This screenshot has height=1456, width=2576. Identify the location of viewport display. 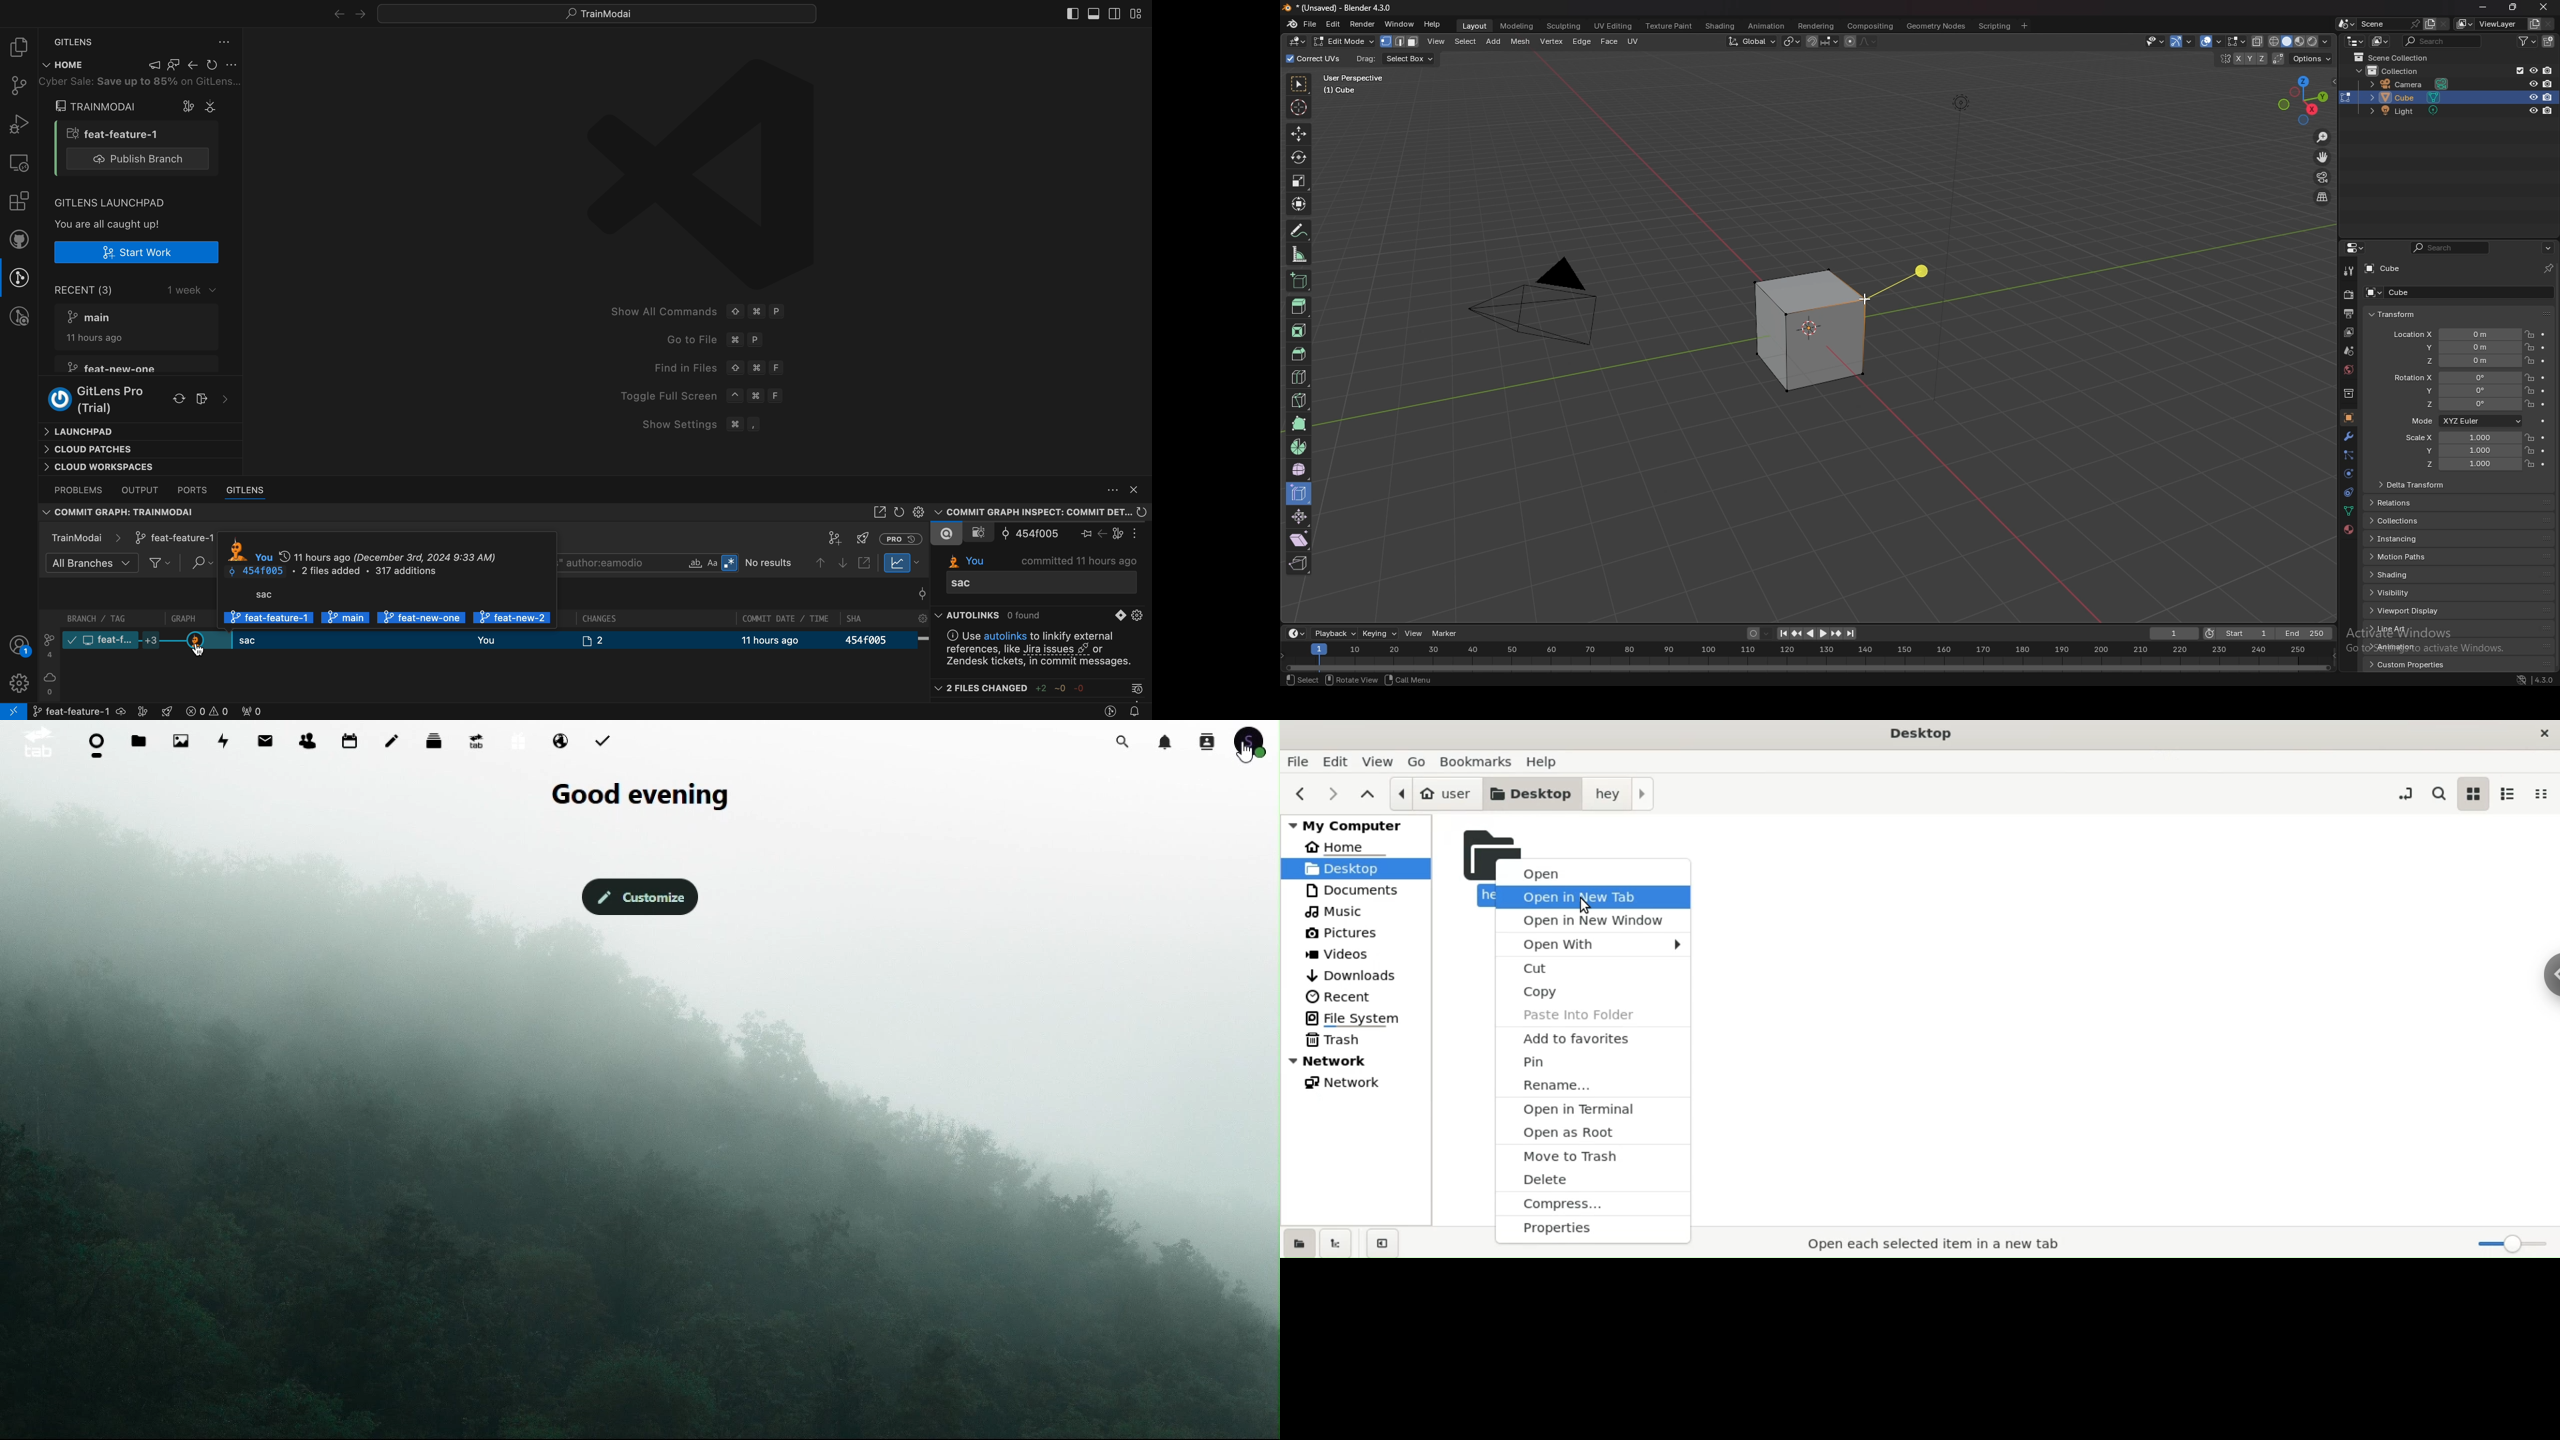
(2411, 611).